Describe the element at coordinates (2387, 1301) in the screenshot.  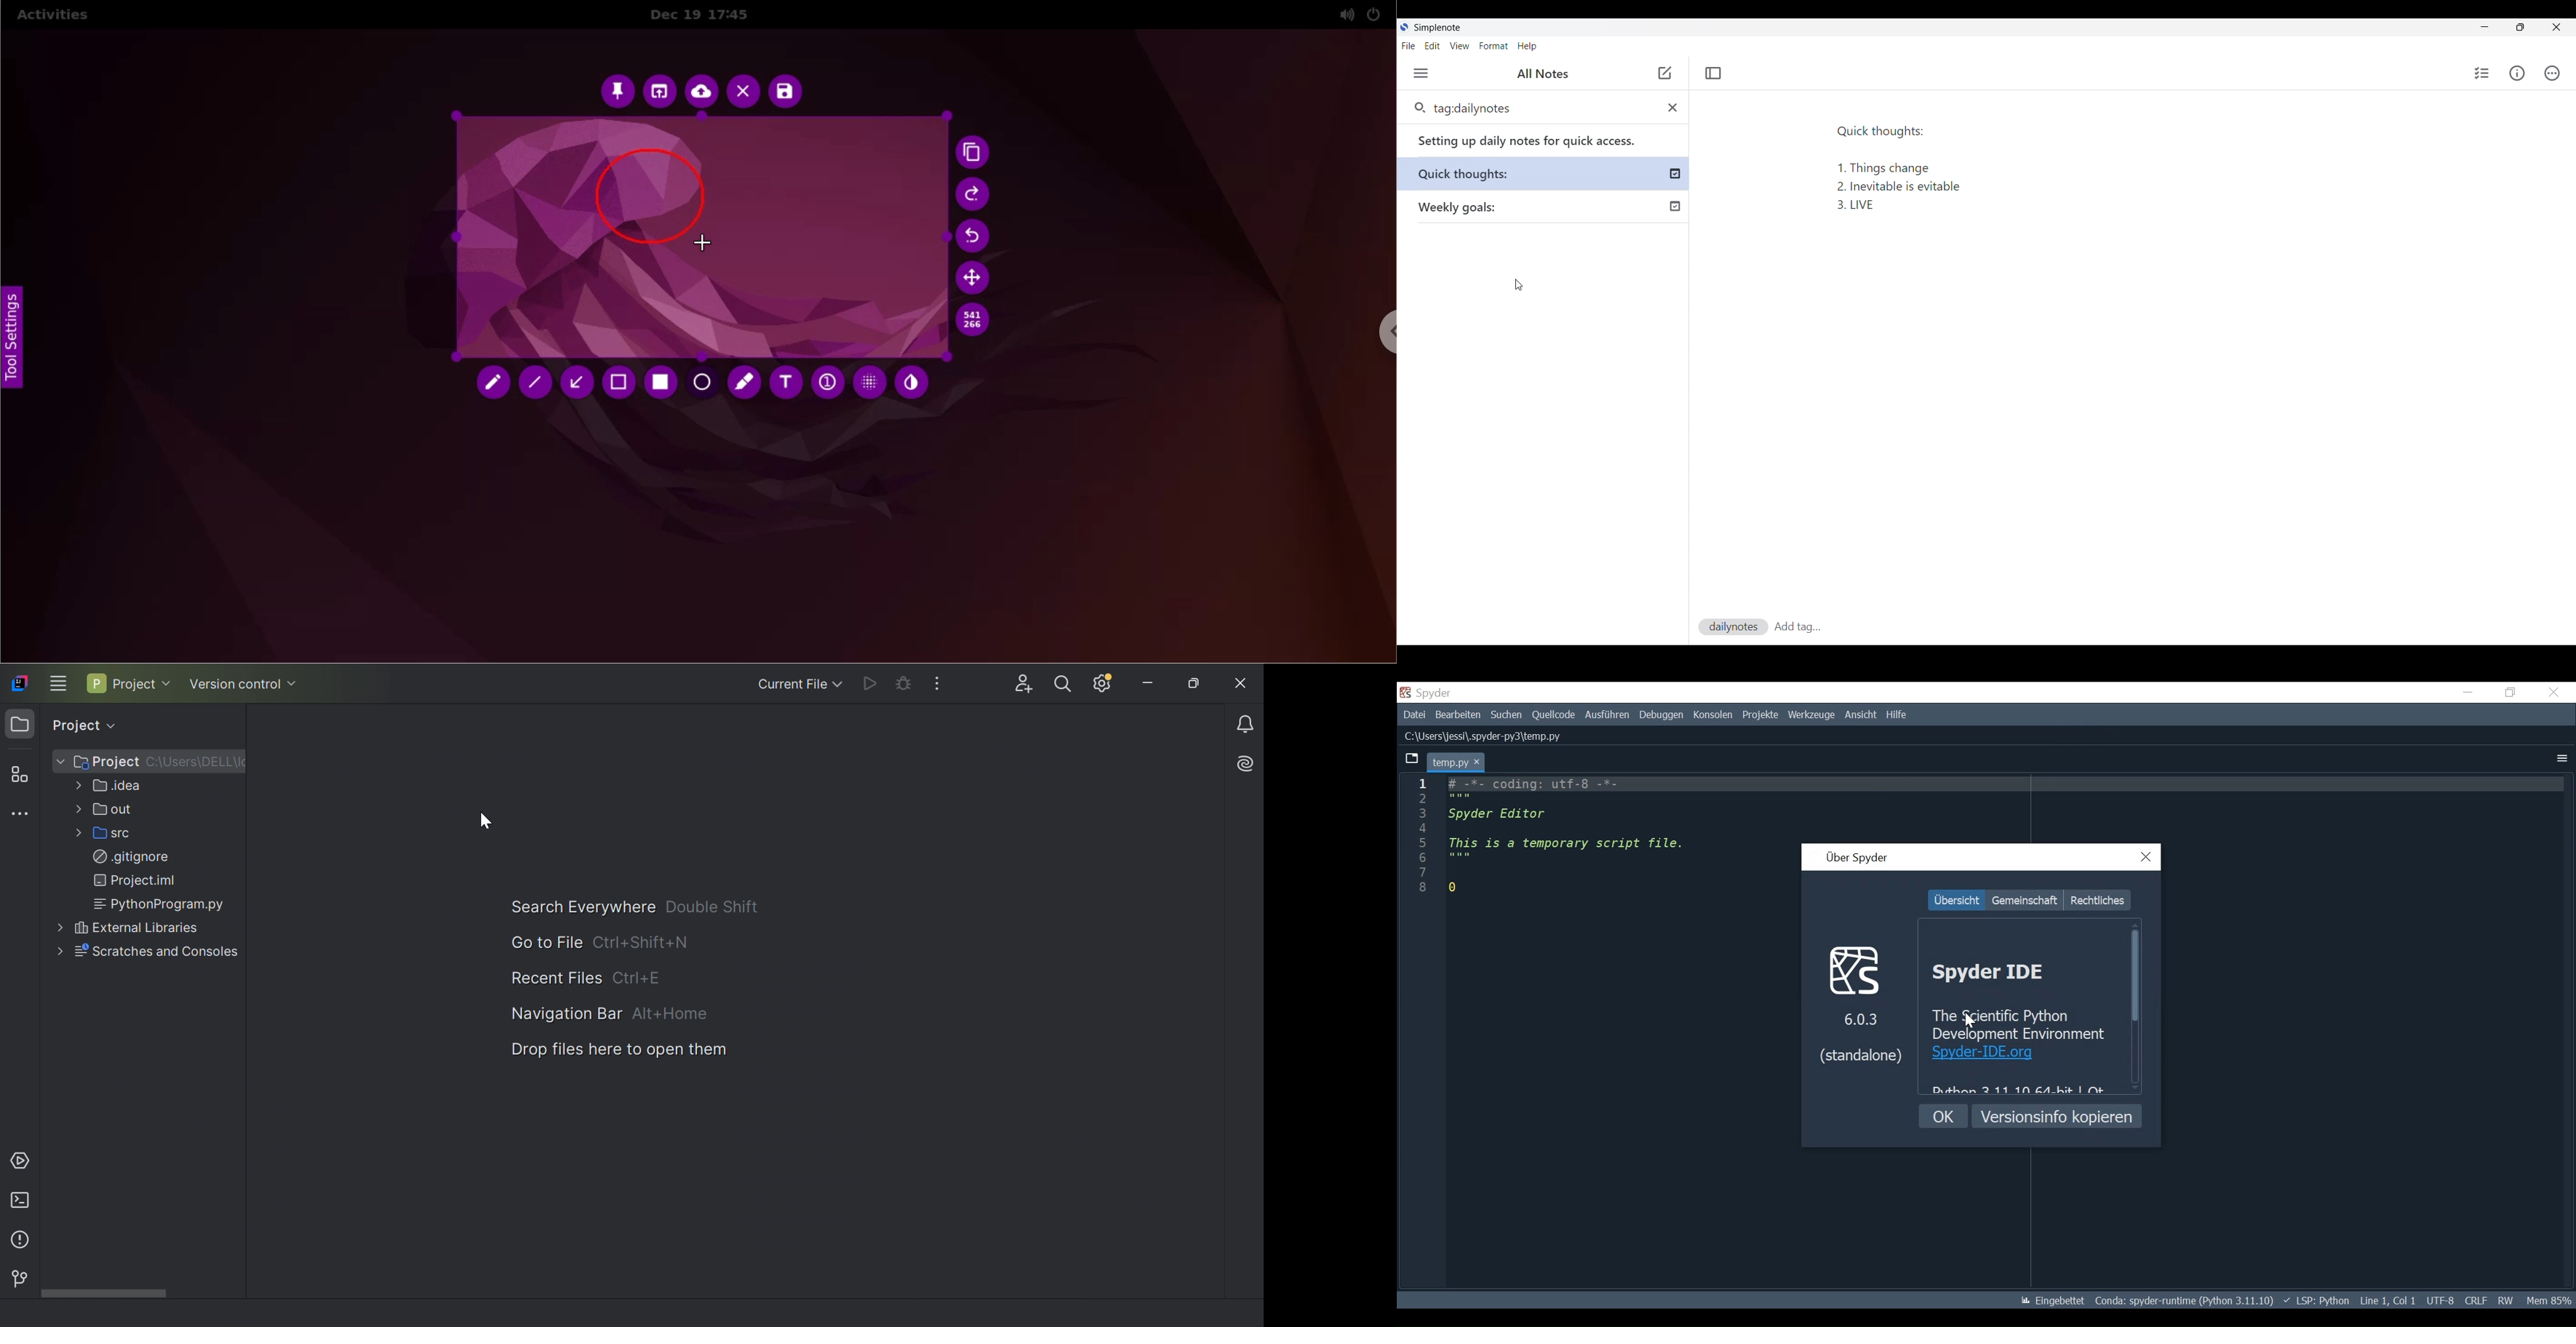
I see `Cursor Position` at that location.